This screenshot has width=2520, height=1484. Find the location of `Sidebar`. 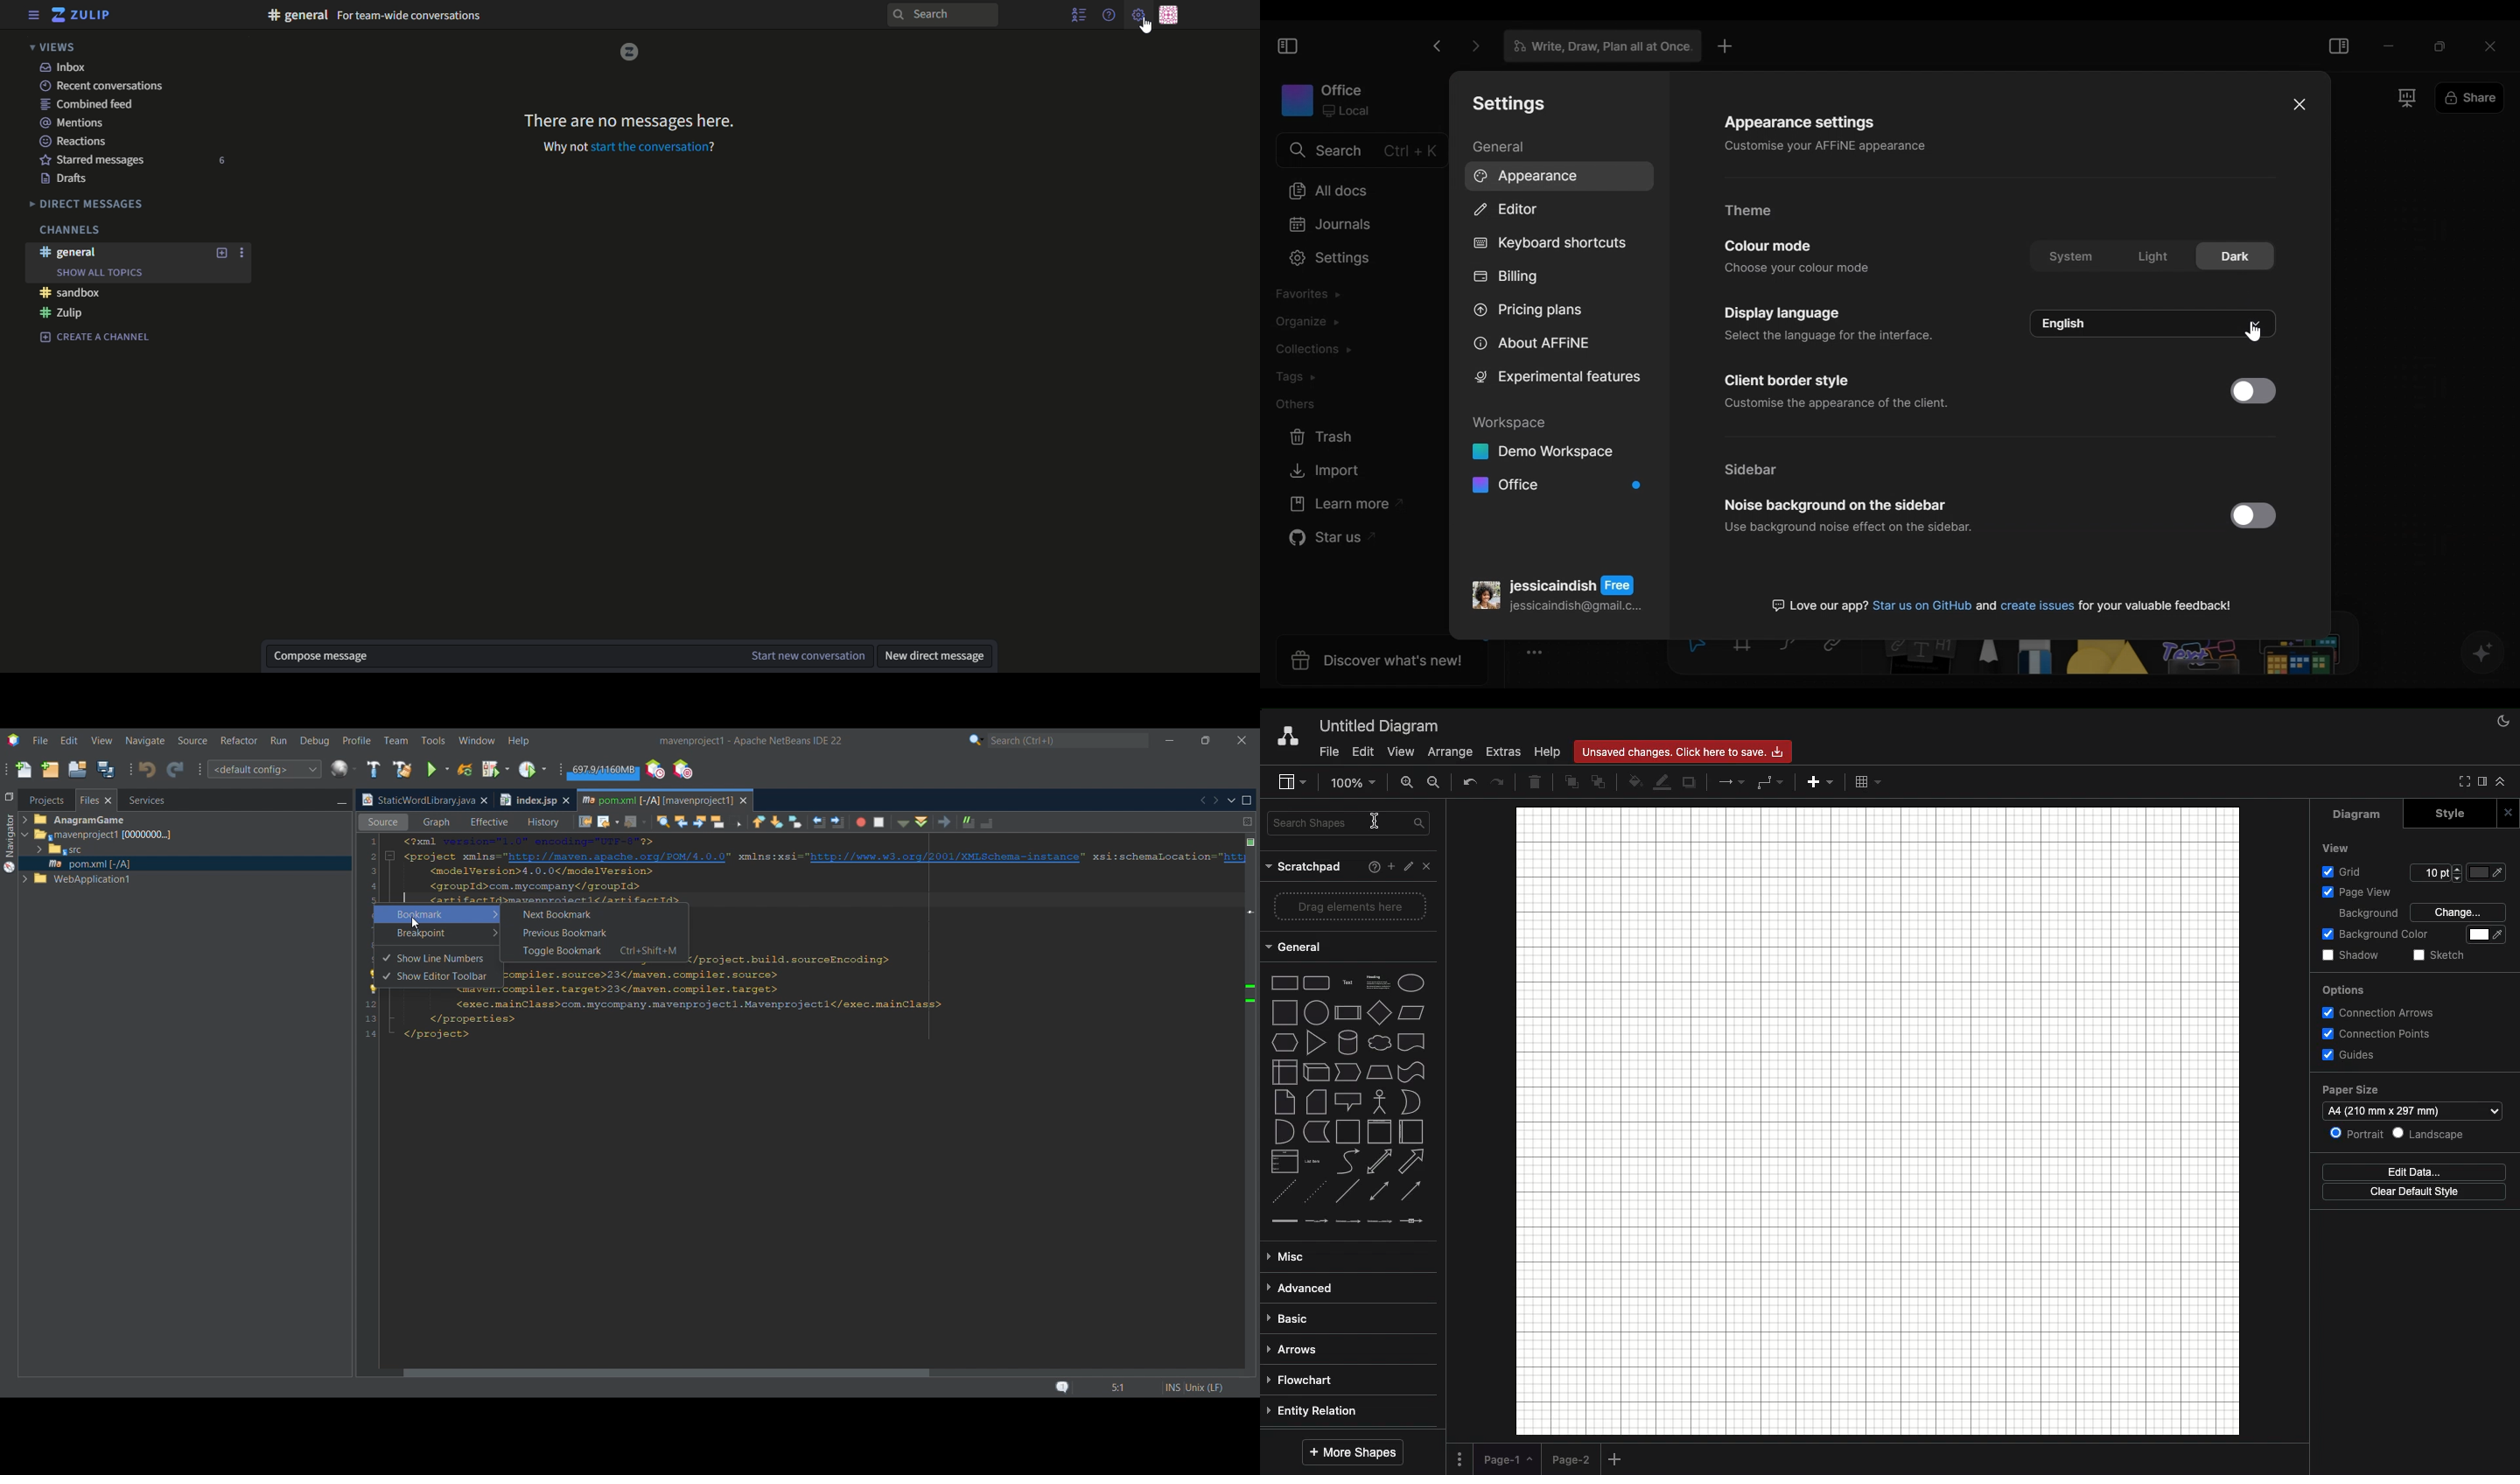

Sidebar is located at coordinates (1291, 782).